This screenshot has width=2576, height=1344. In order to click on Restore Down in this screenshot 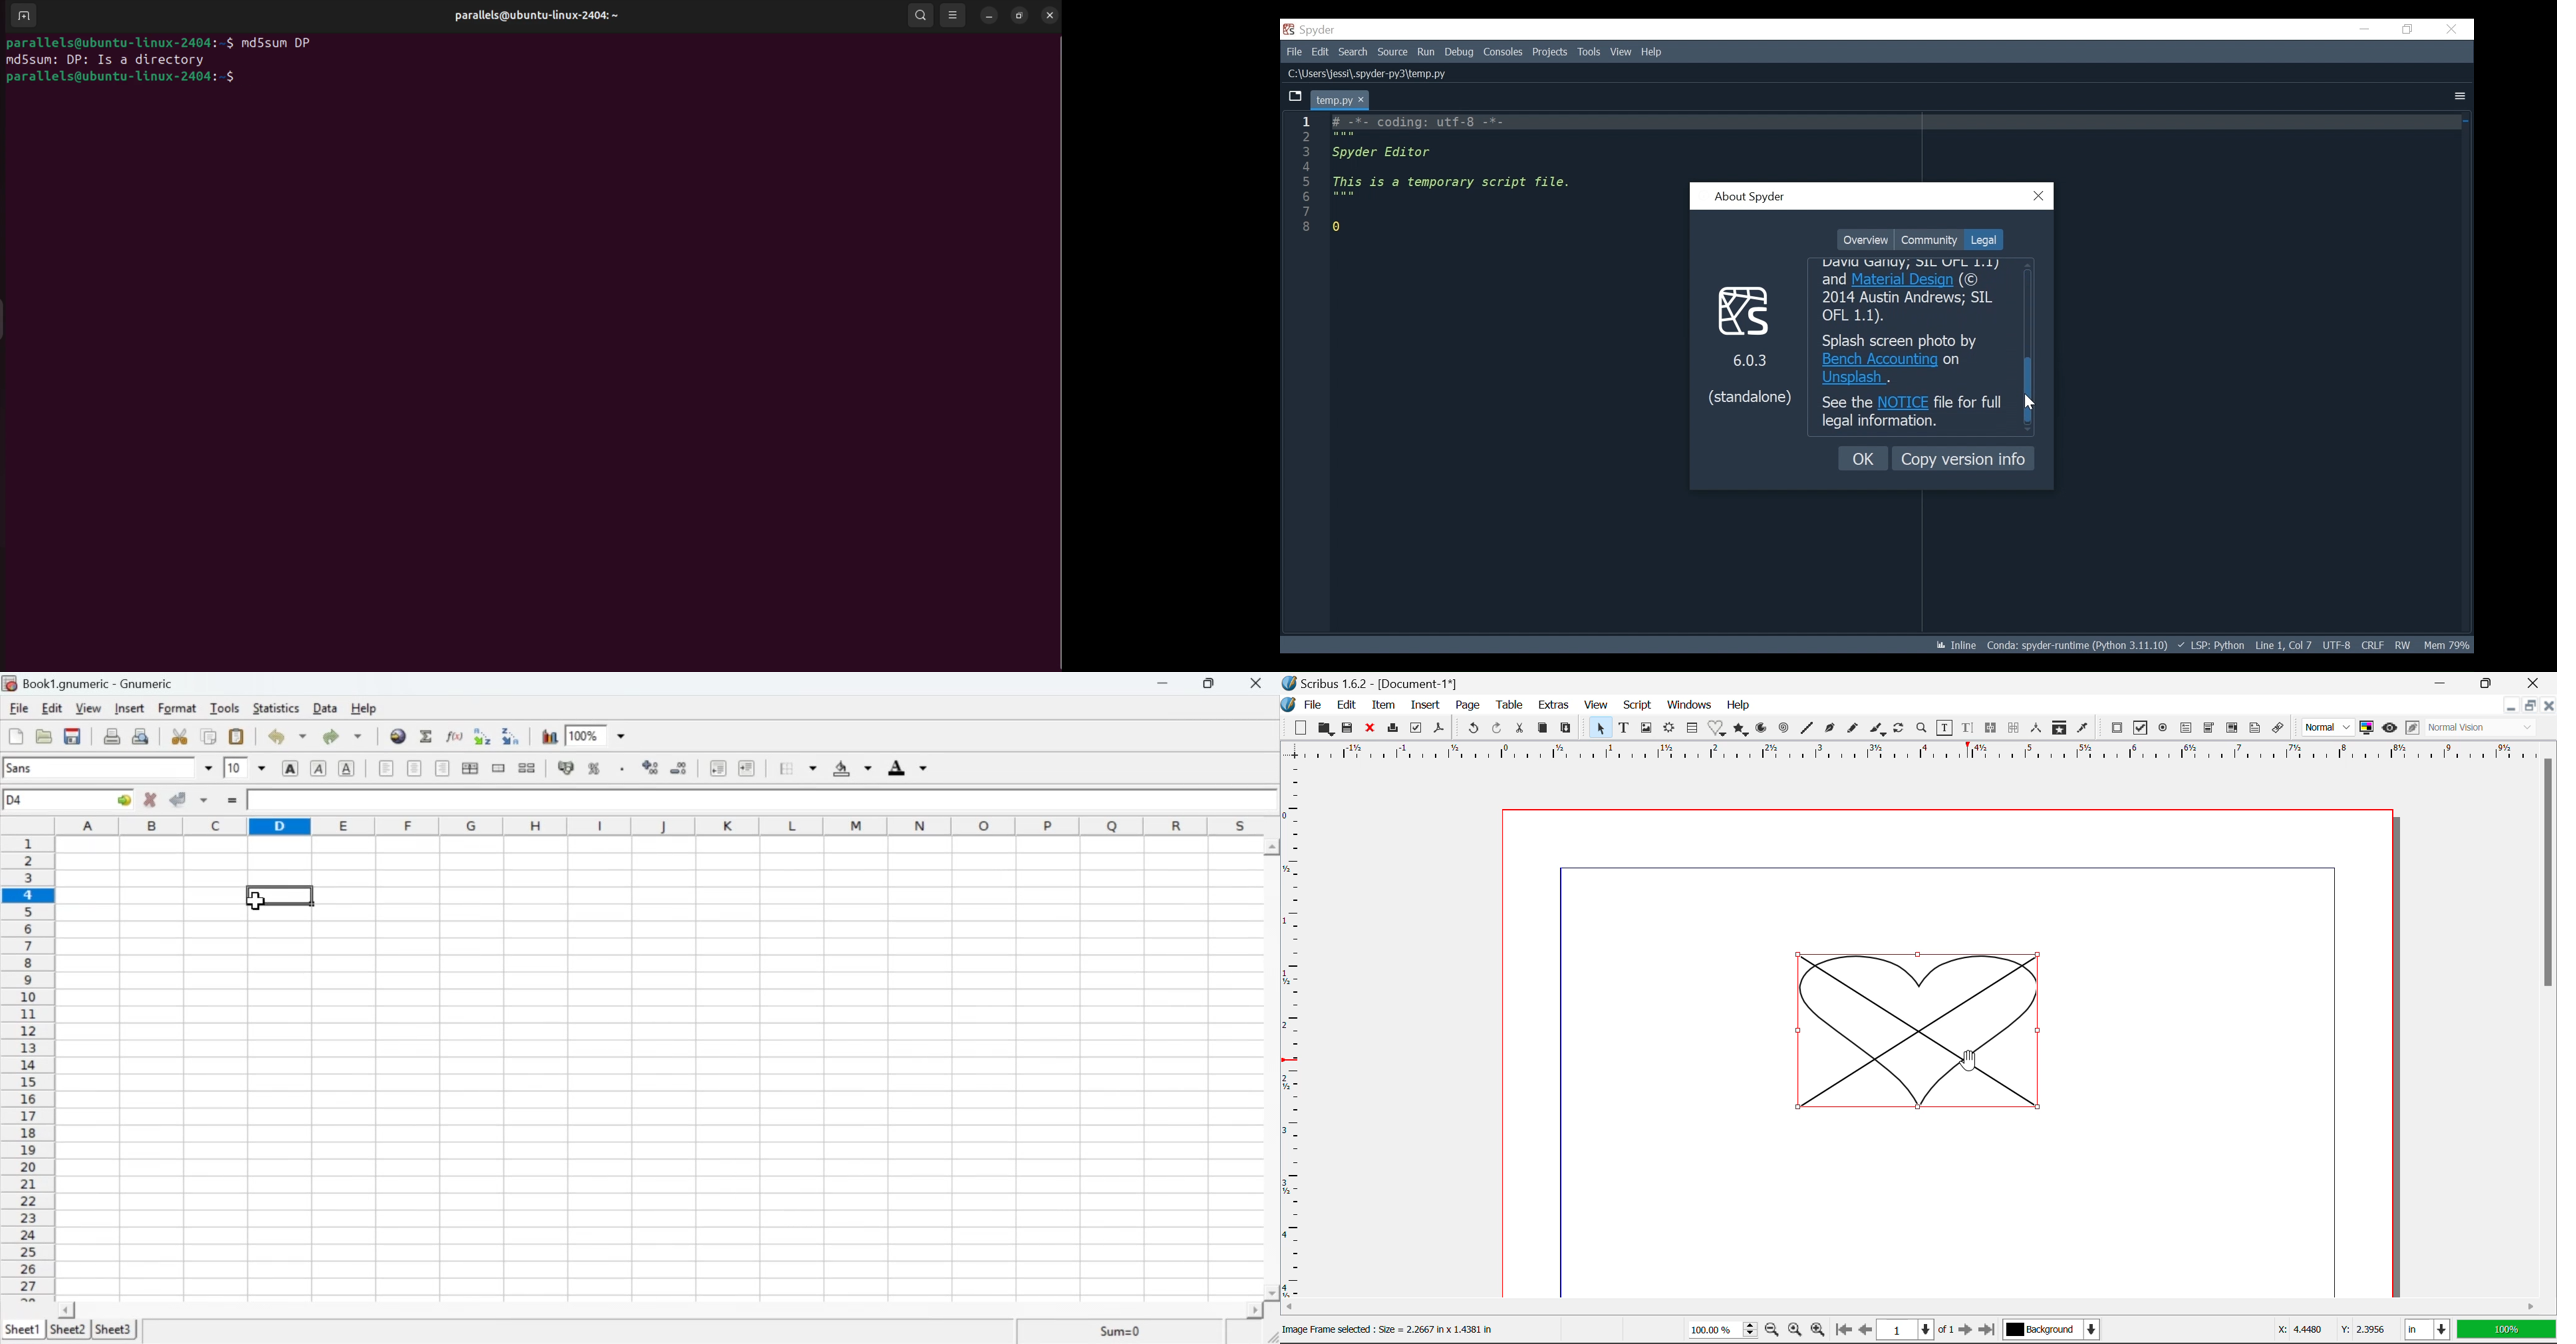, I will do `click(2513, 707)`.